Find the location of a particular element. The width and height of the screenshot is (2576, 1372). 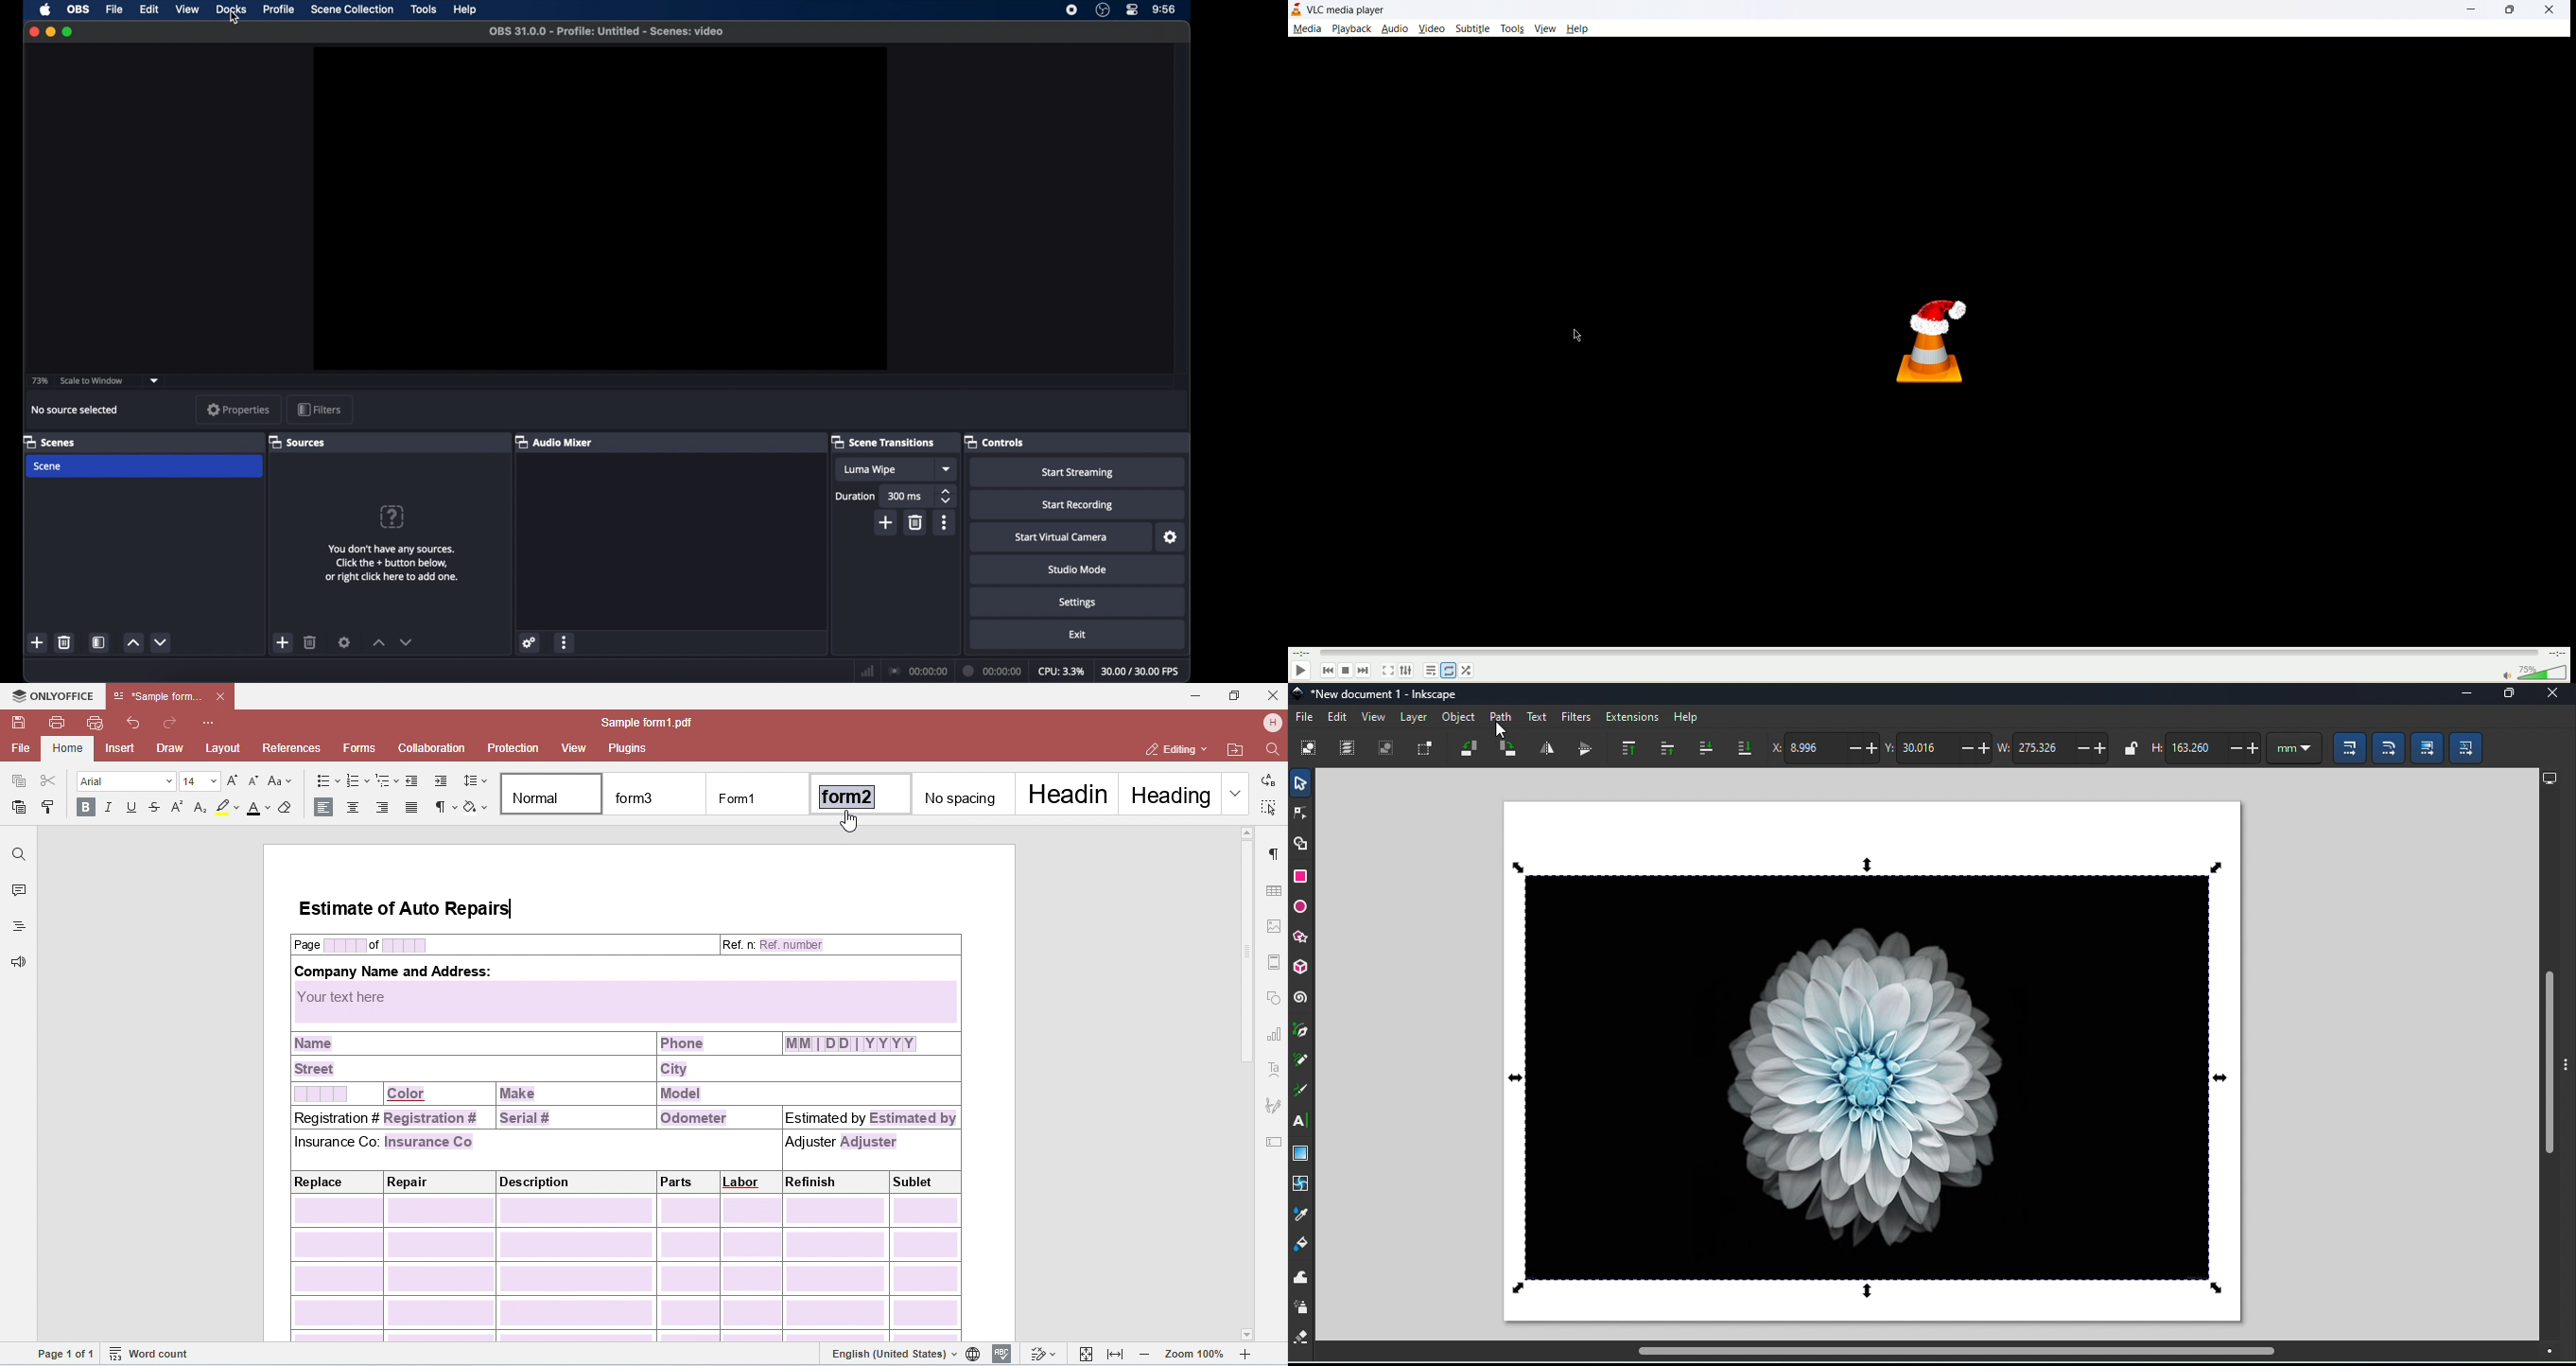

Maximize is located at coordinates (2505, 695).